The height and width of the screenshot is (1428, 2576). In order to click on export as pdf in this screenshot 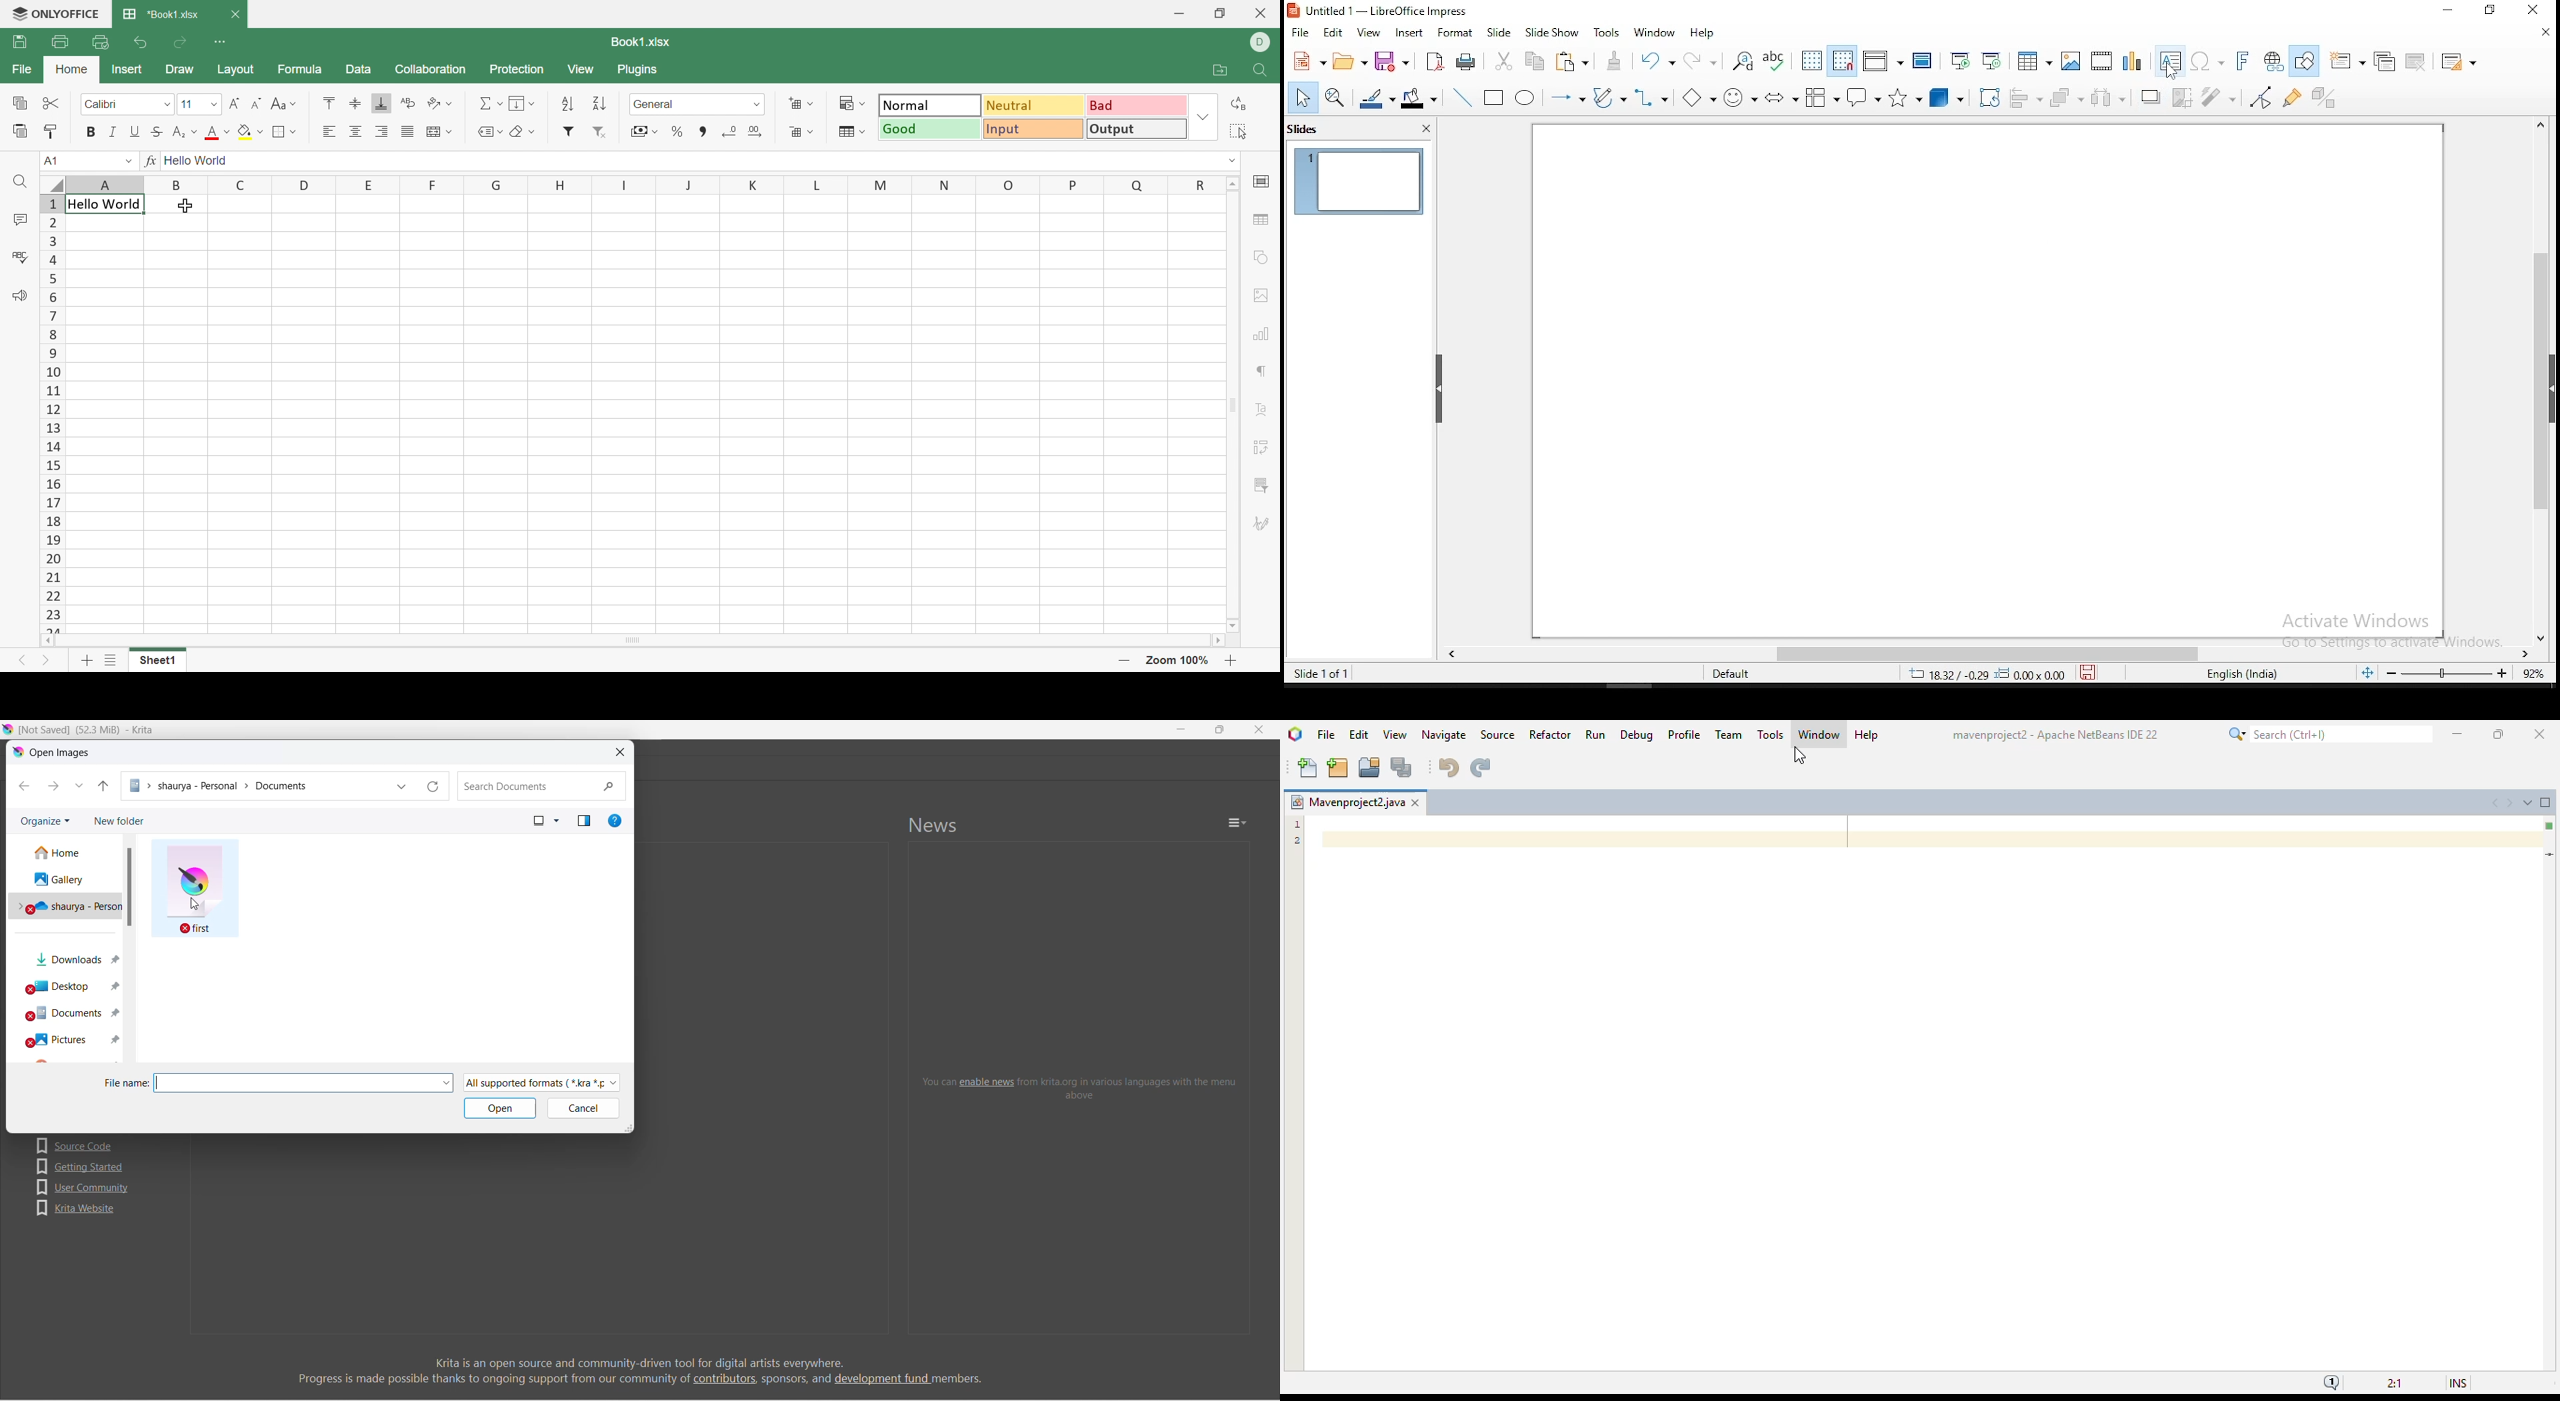, I will do `click(1434, 62)`.